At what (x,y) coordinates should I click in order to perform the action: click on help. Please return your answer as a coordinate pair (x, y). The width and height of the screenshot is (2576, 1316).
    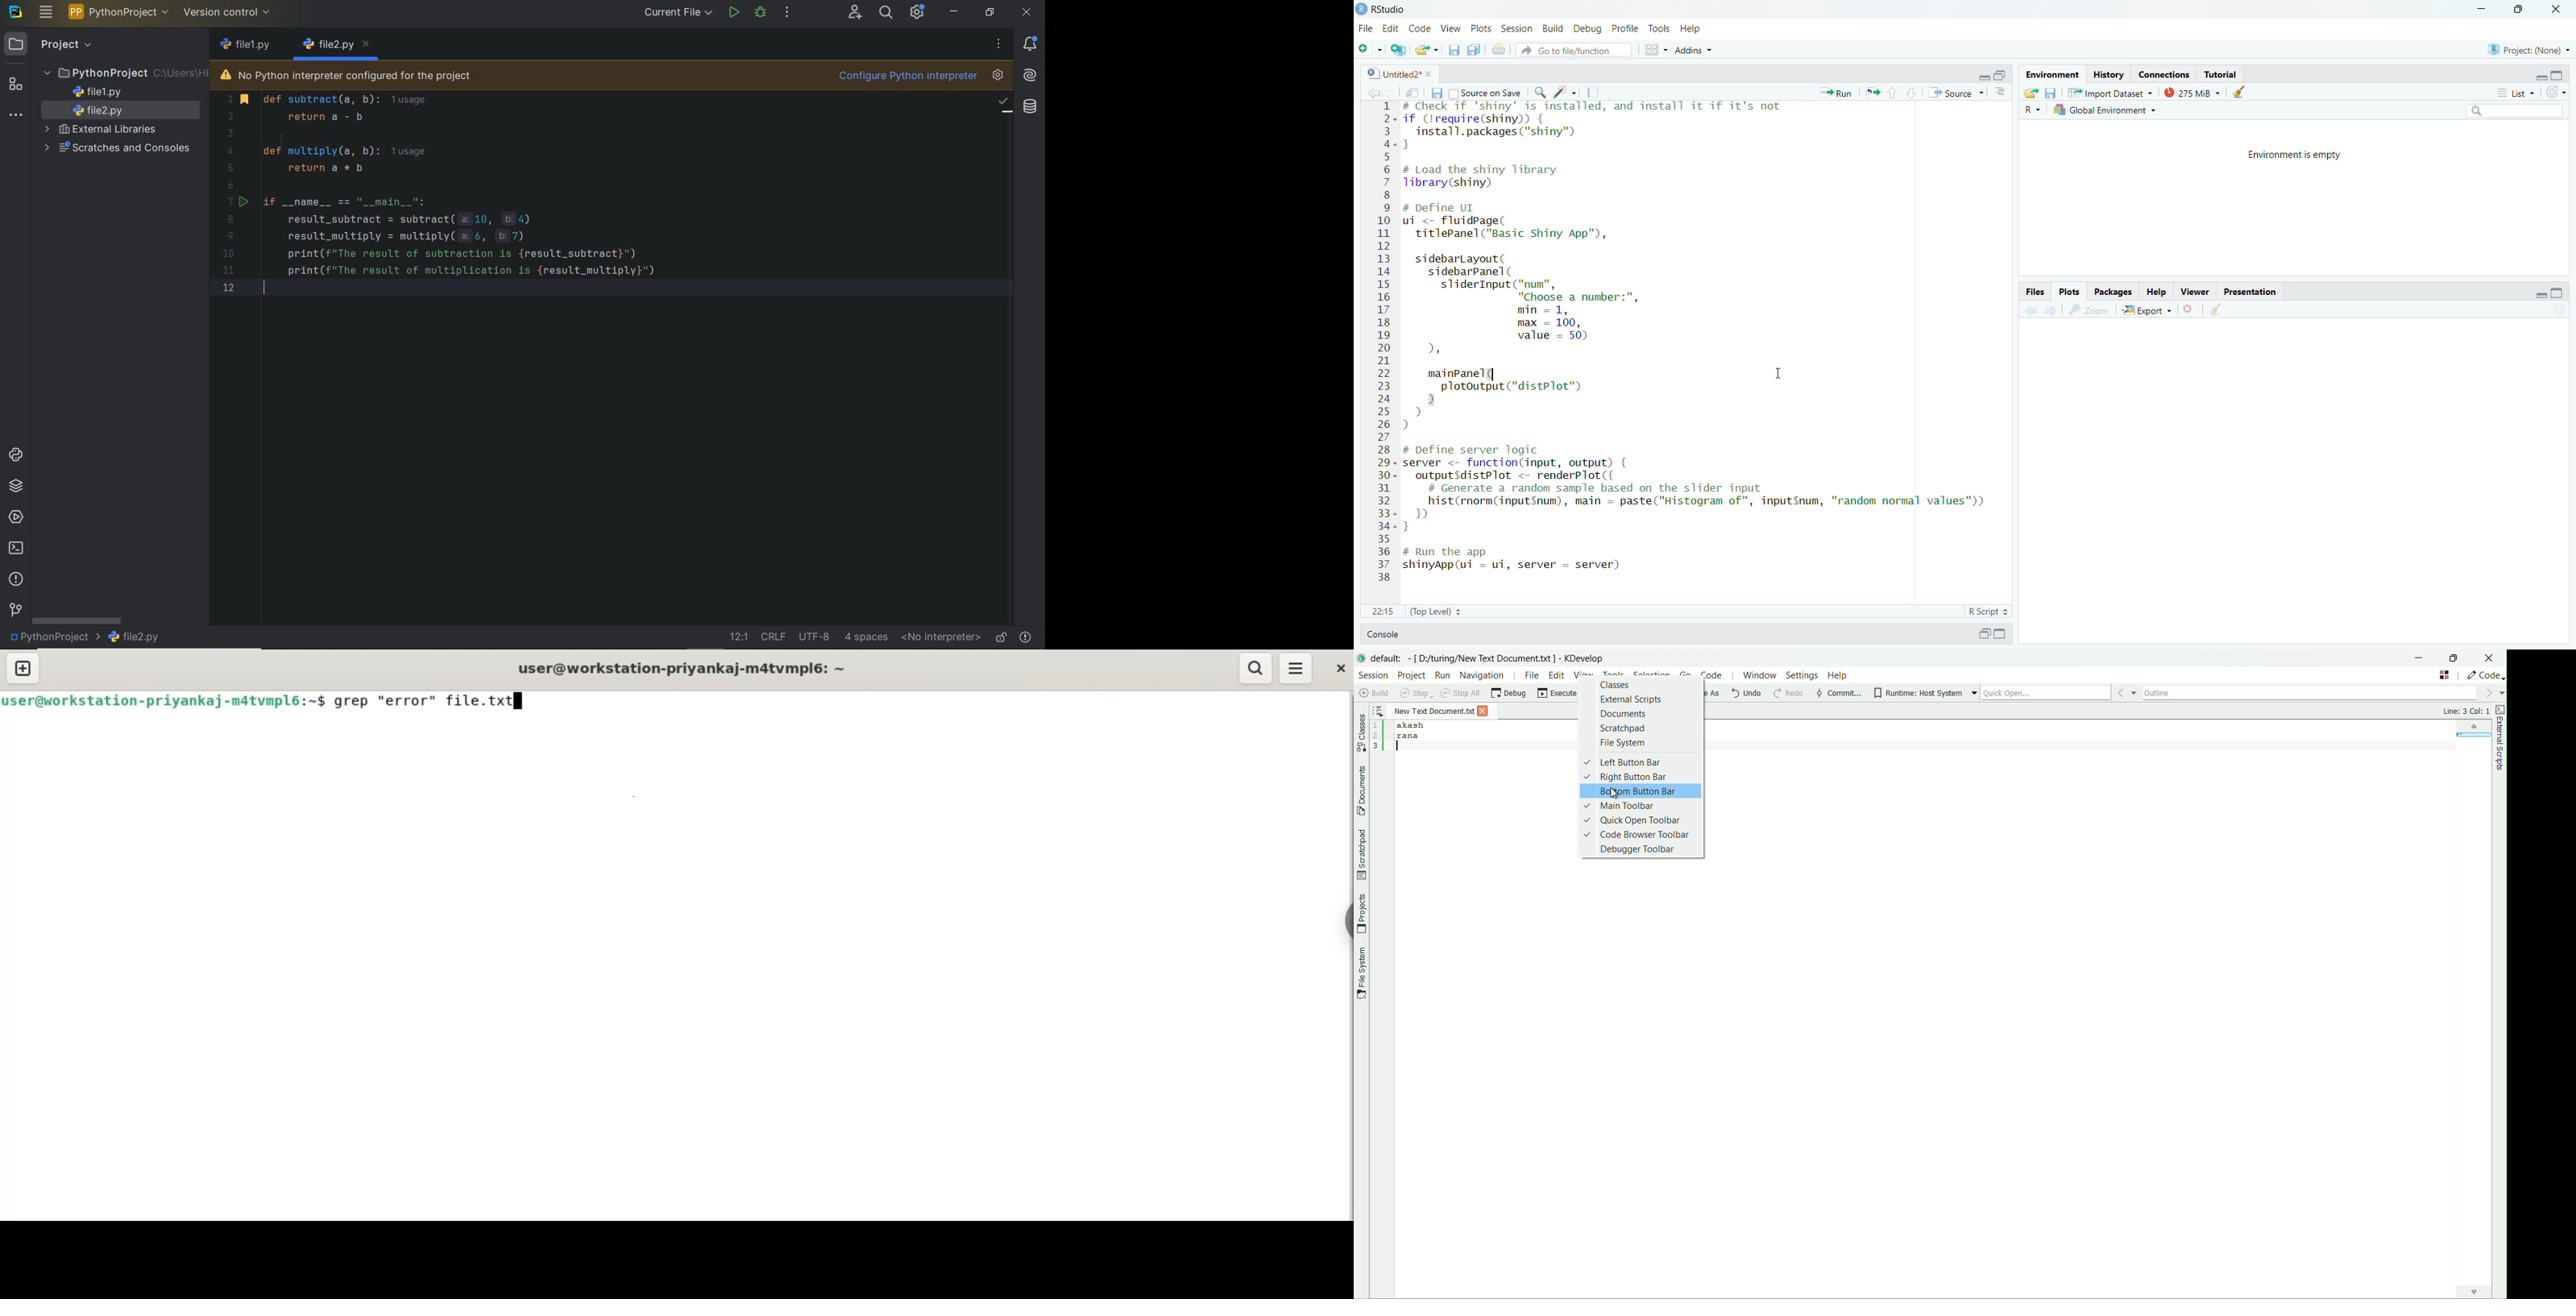
    Looking at the image, I should click on (1690, 28).